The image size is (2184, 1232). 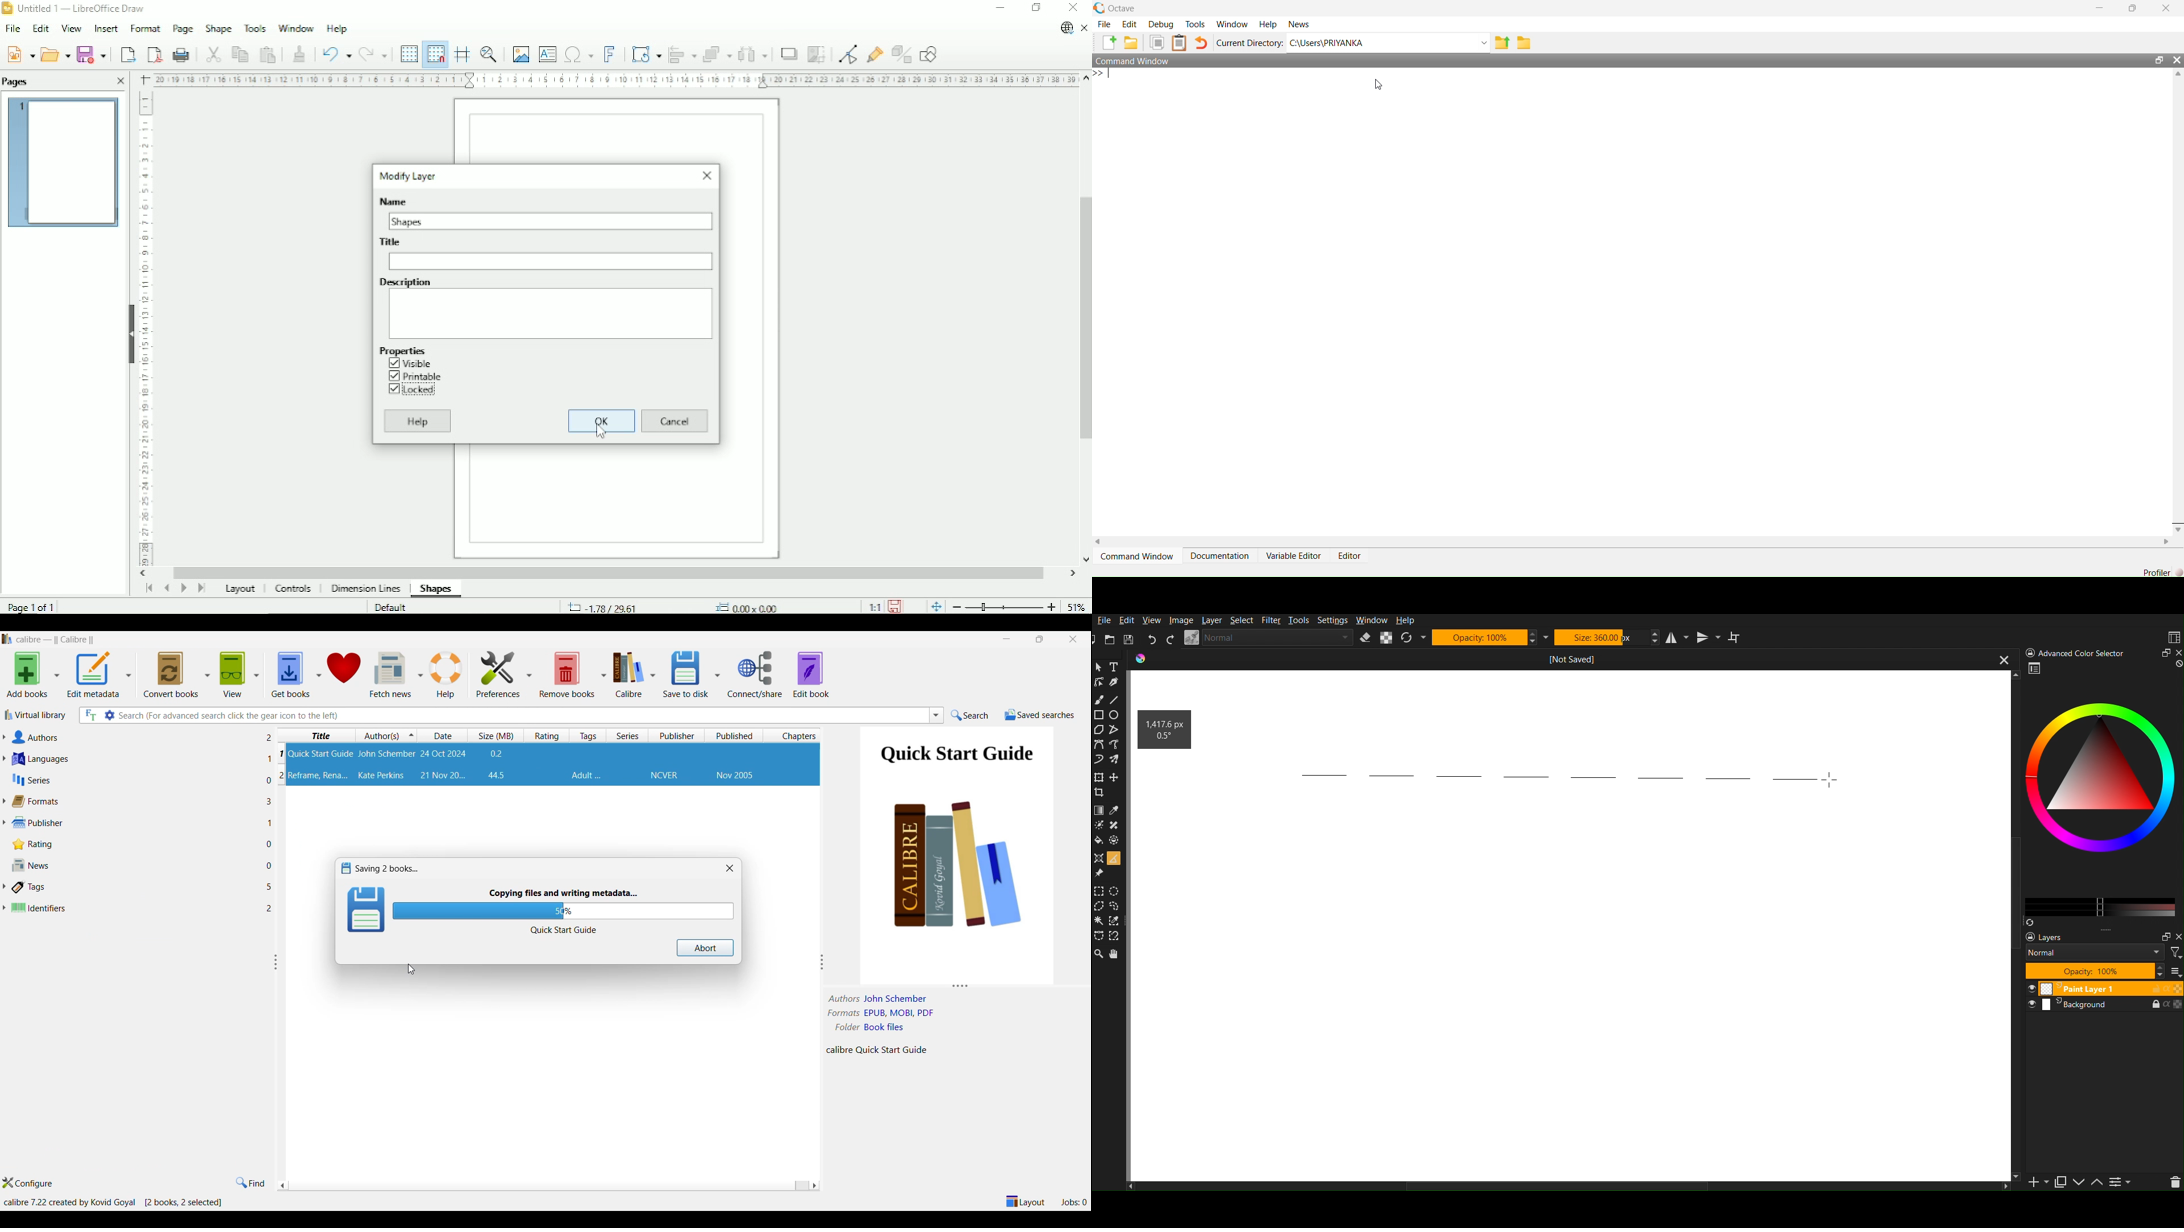 What do you see at coordinates (62, 164) in the screenshot?
I see `Preview` at bounding box center [62, 164].